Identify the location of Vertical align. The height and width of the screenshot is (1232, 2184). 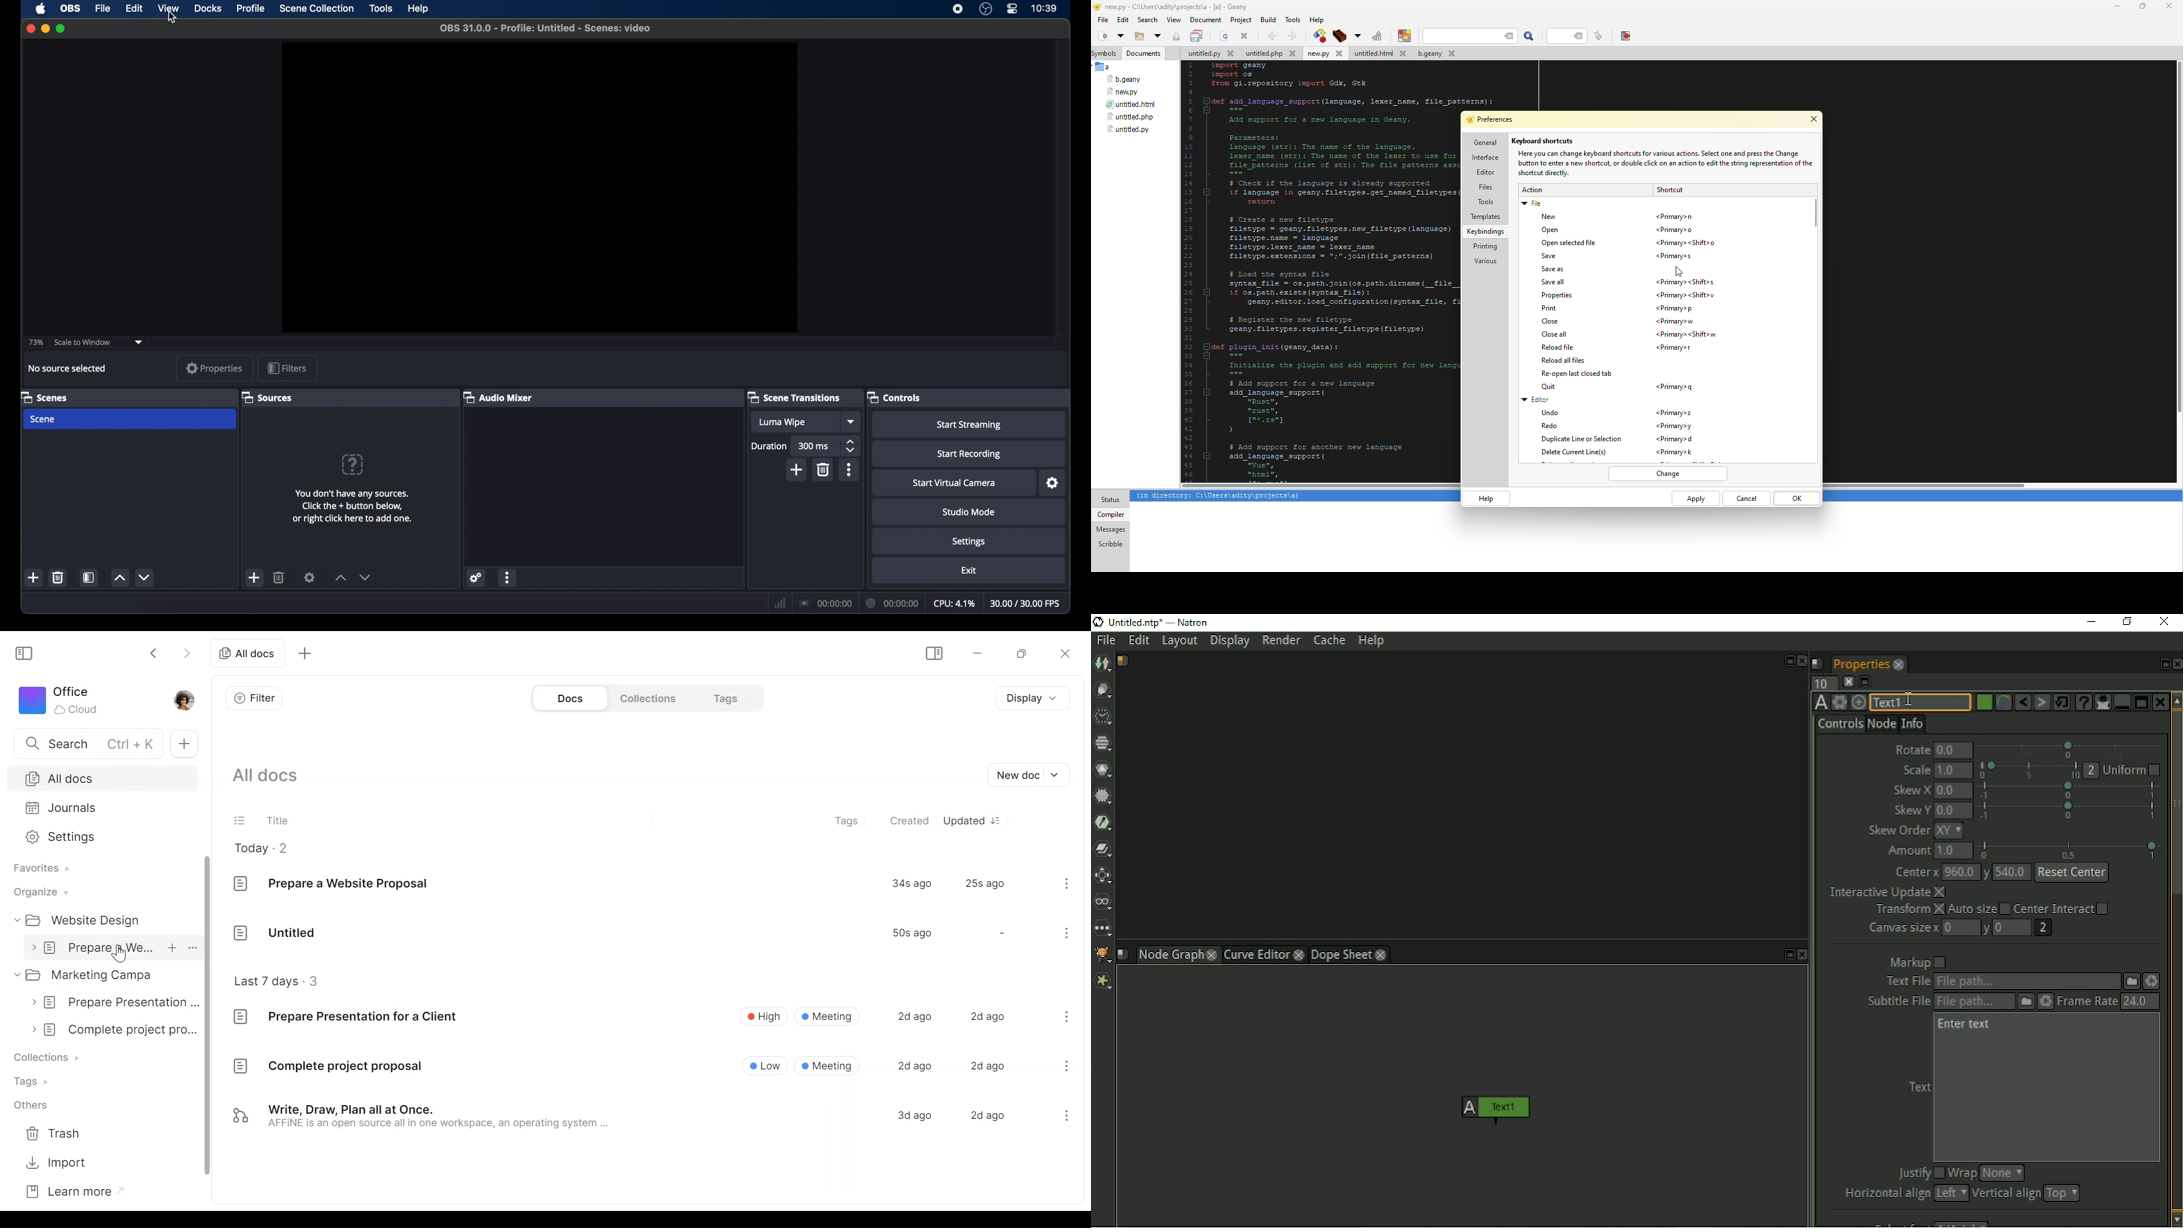
(2005, 1194).